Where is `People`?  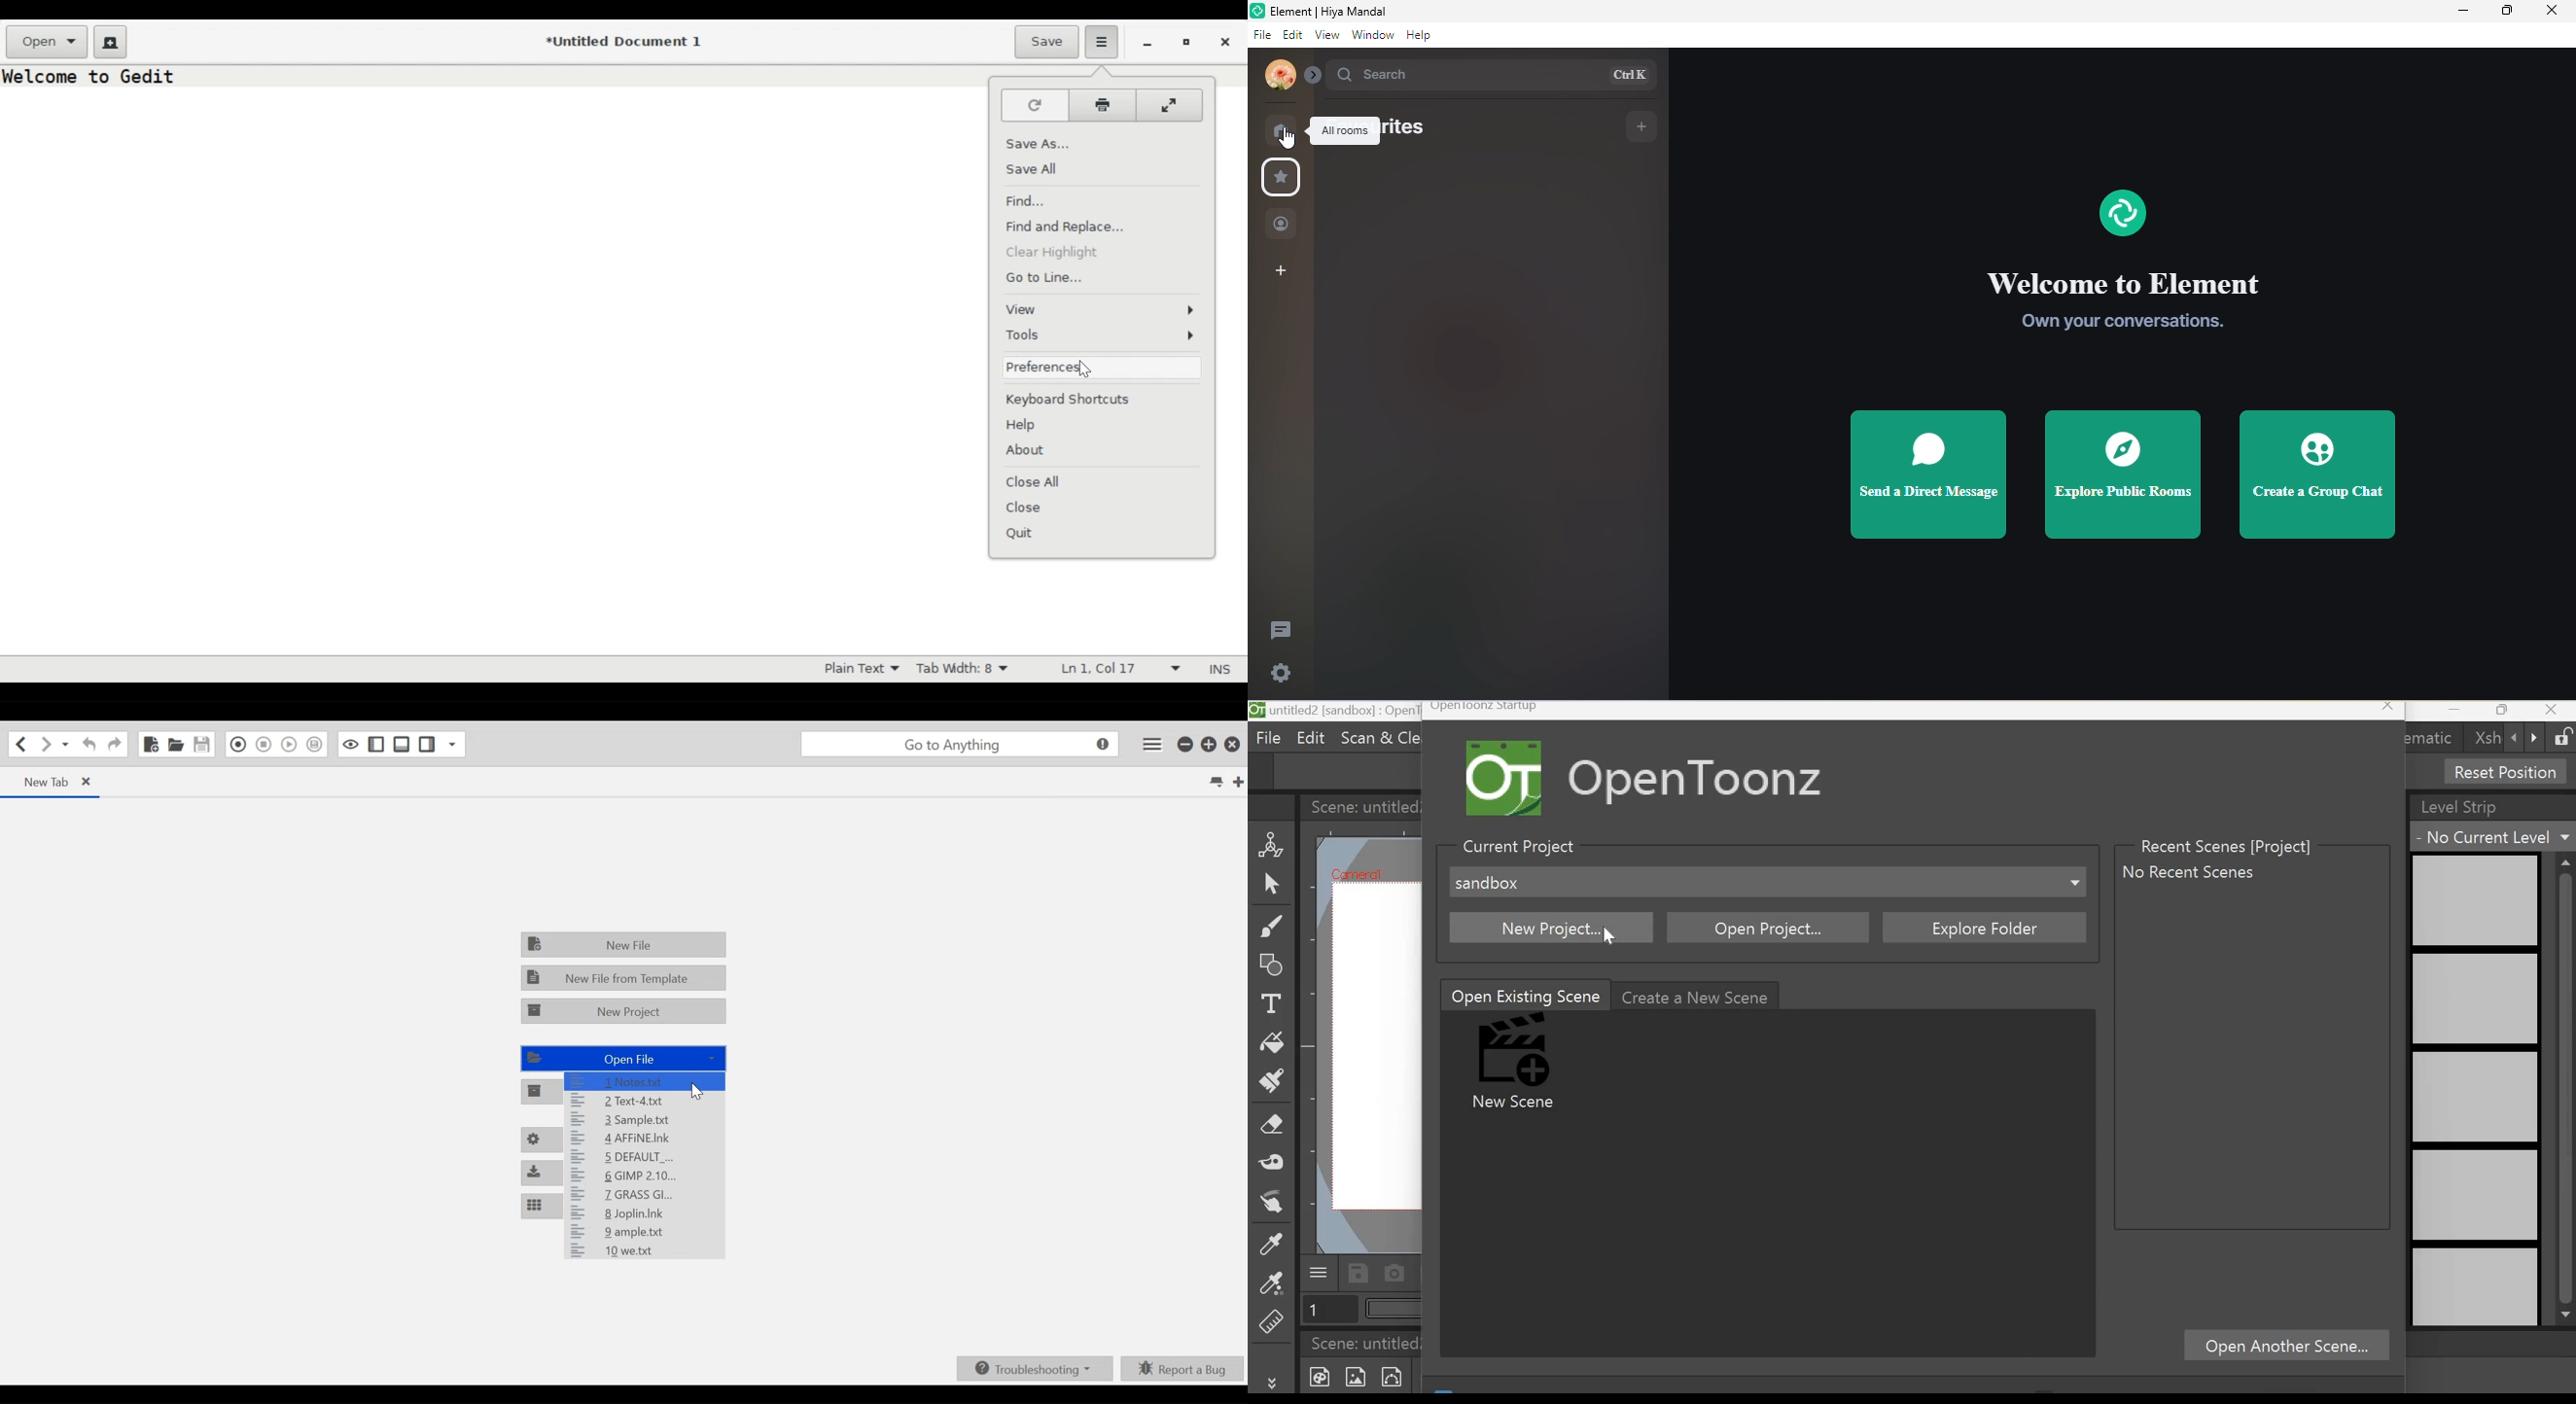 People is located at coordinates (1281, 224).